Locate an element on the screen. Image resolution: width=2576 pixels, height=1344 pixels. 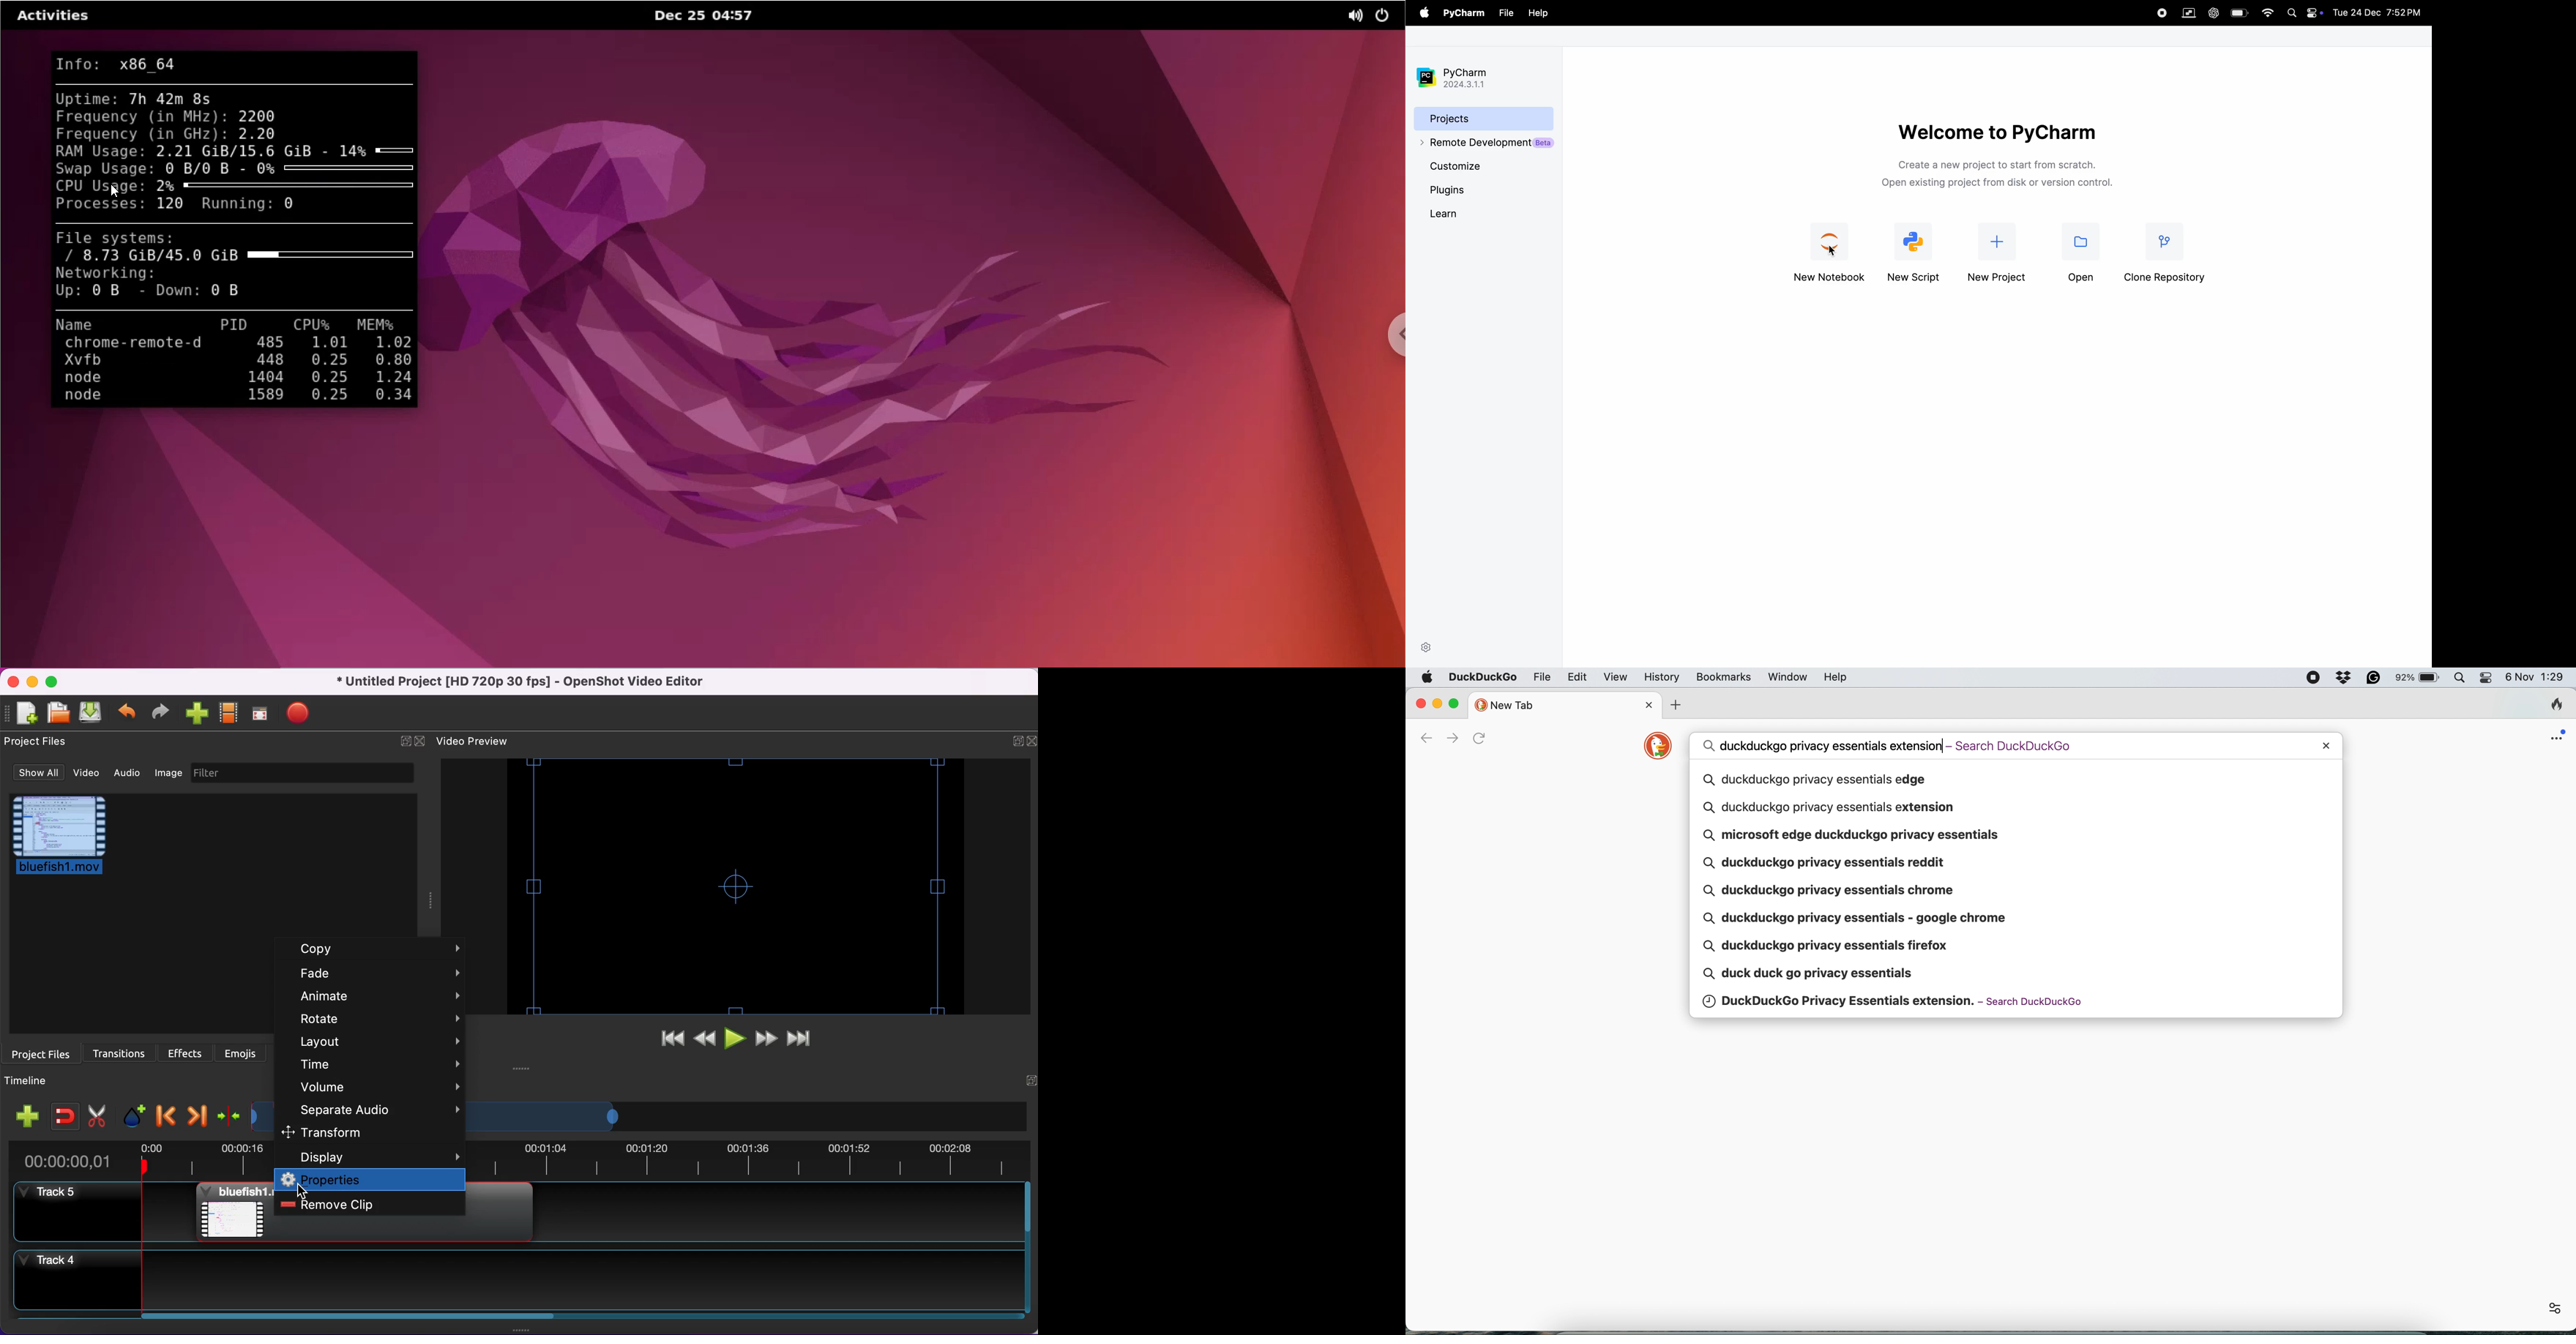
minimize is located at coordinates (32, 682).